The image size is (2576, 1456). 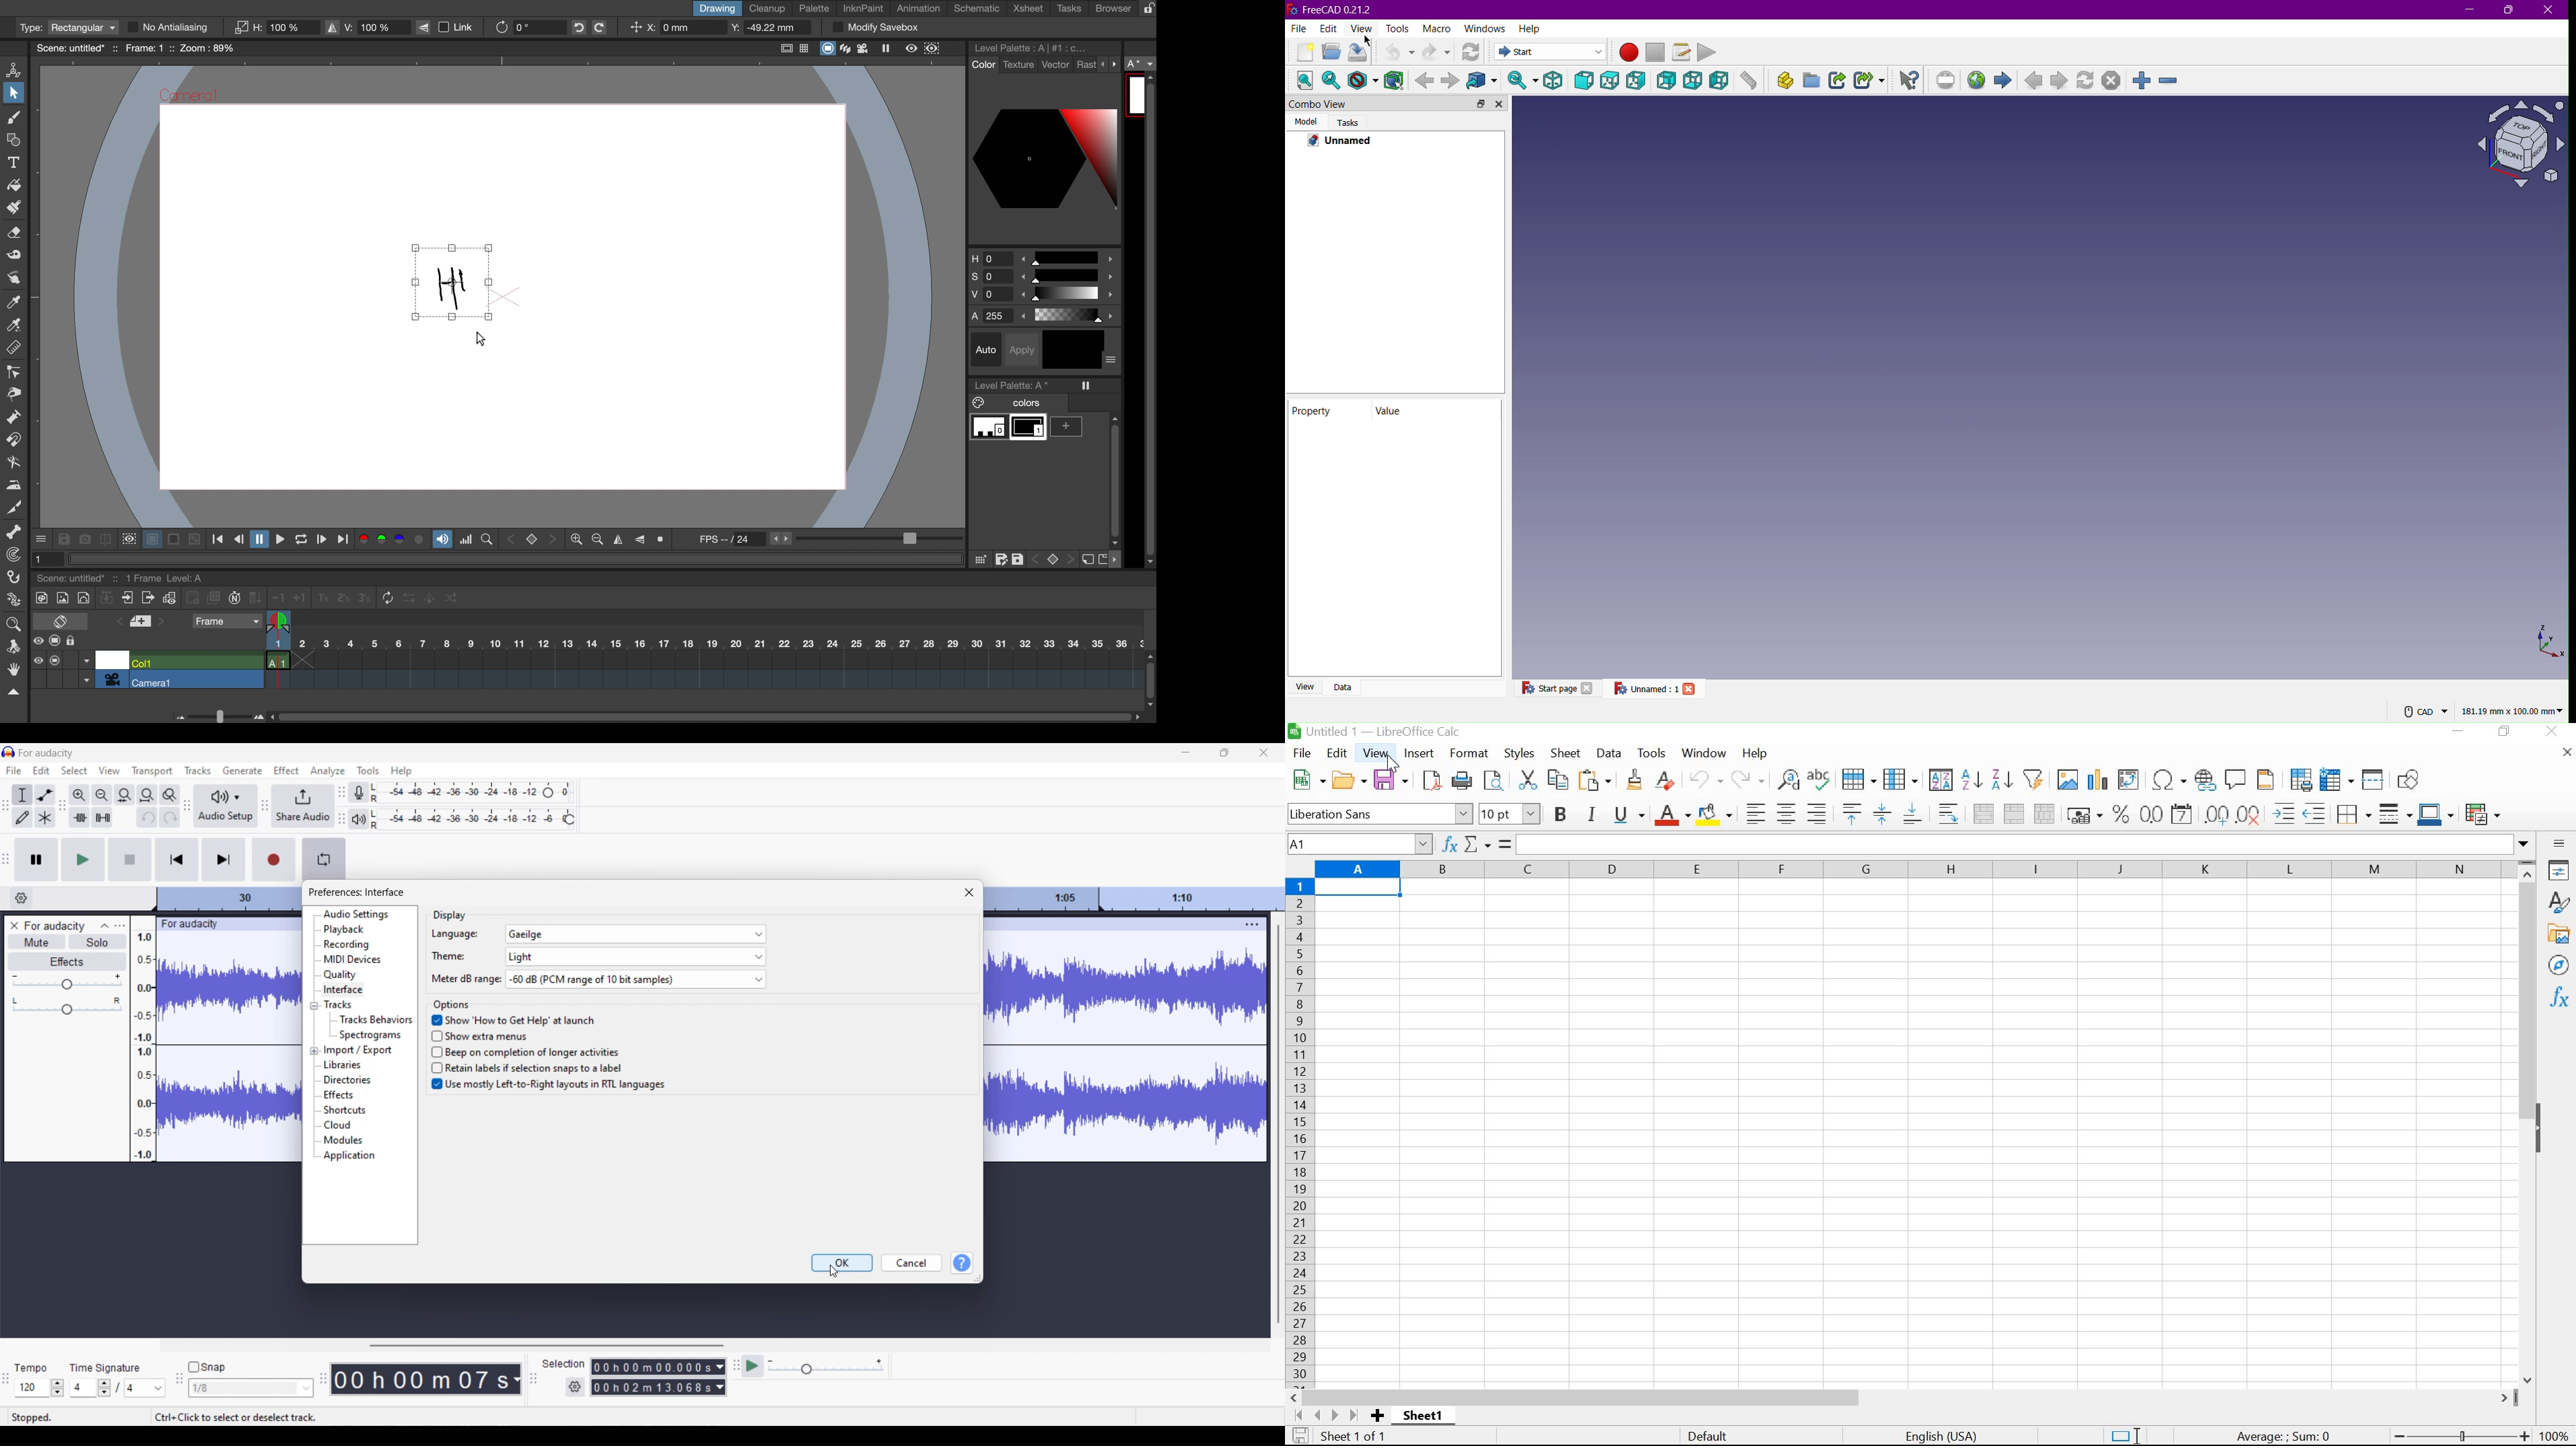 I want to click on STYLES, so click(x=2559, y=903).